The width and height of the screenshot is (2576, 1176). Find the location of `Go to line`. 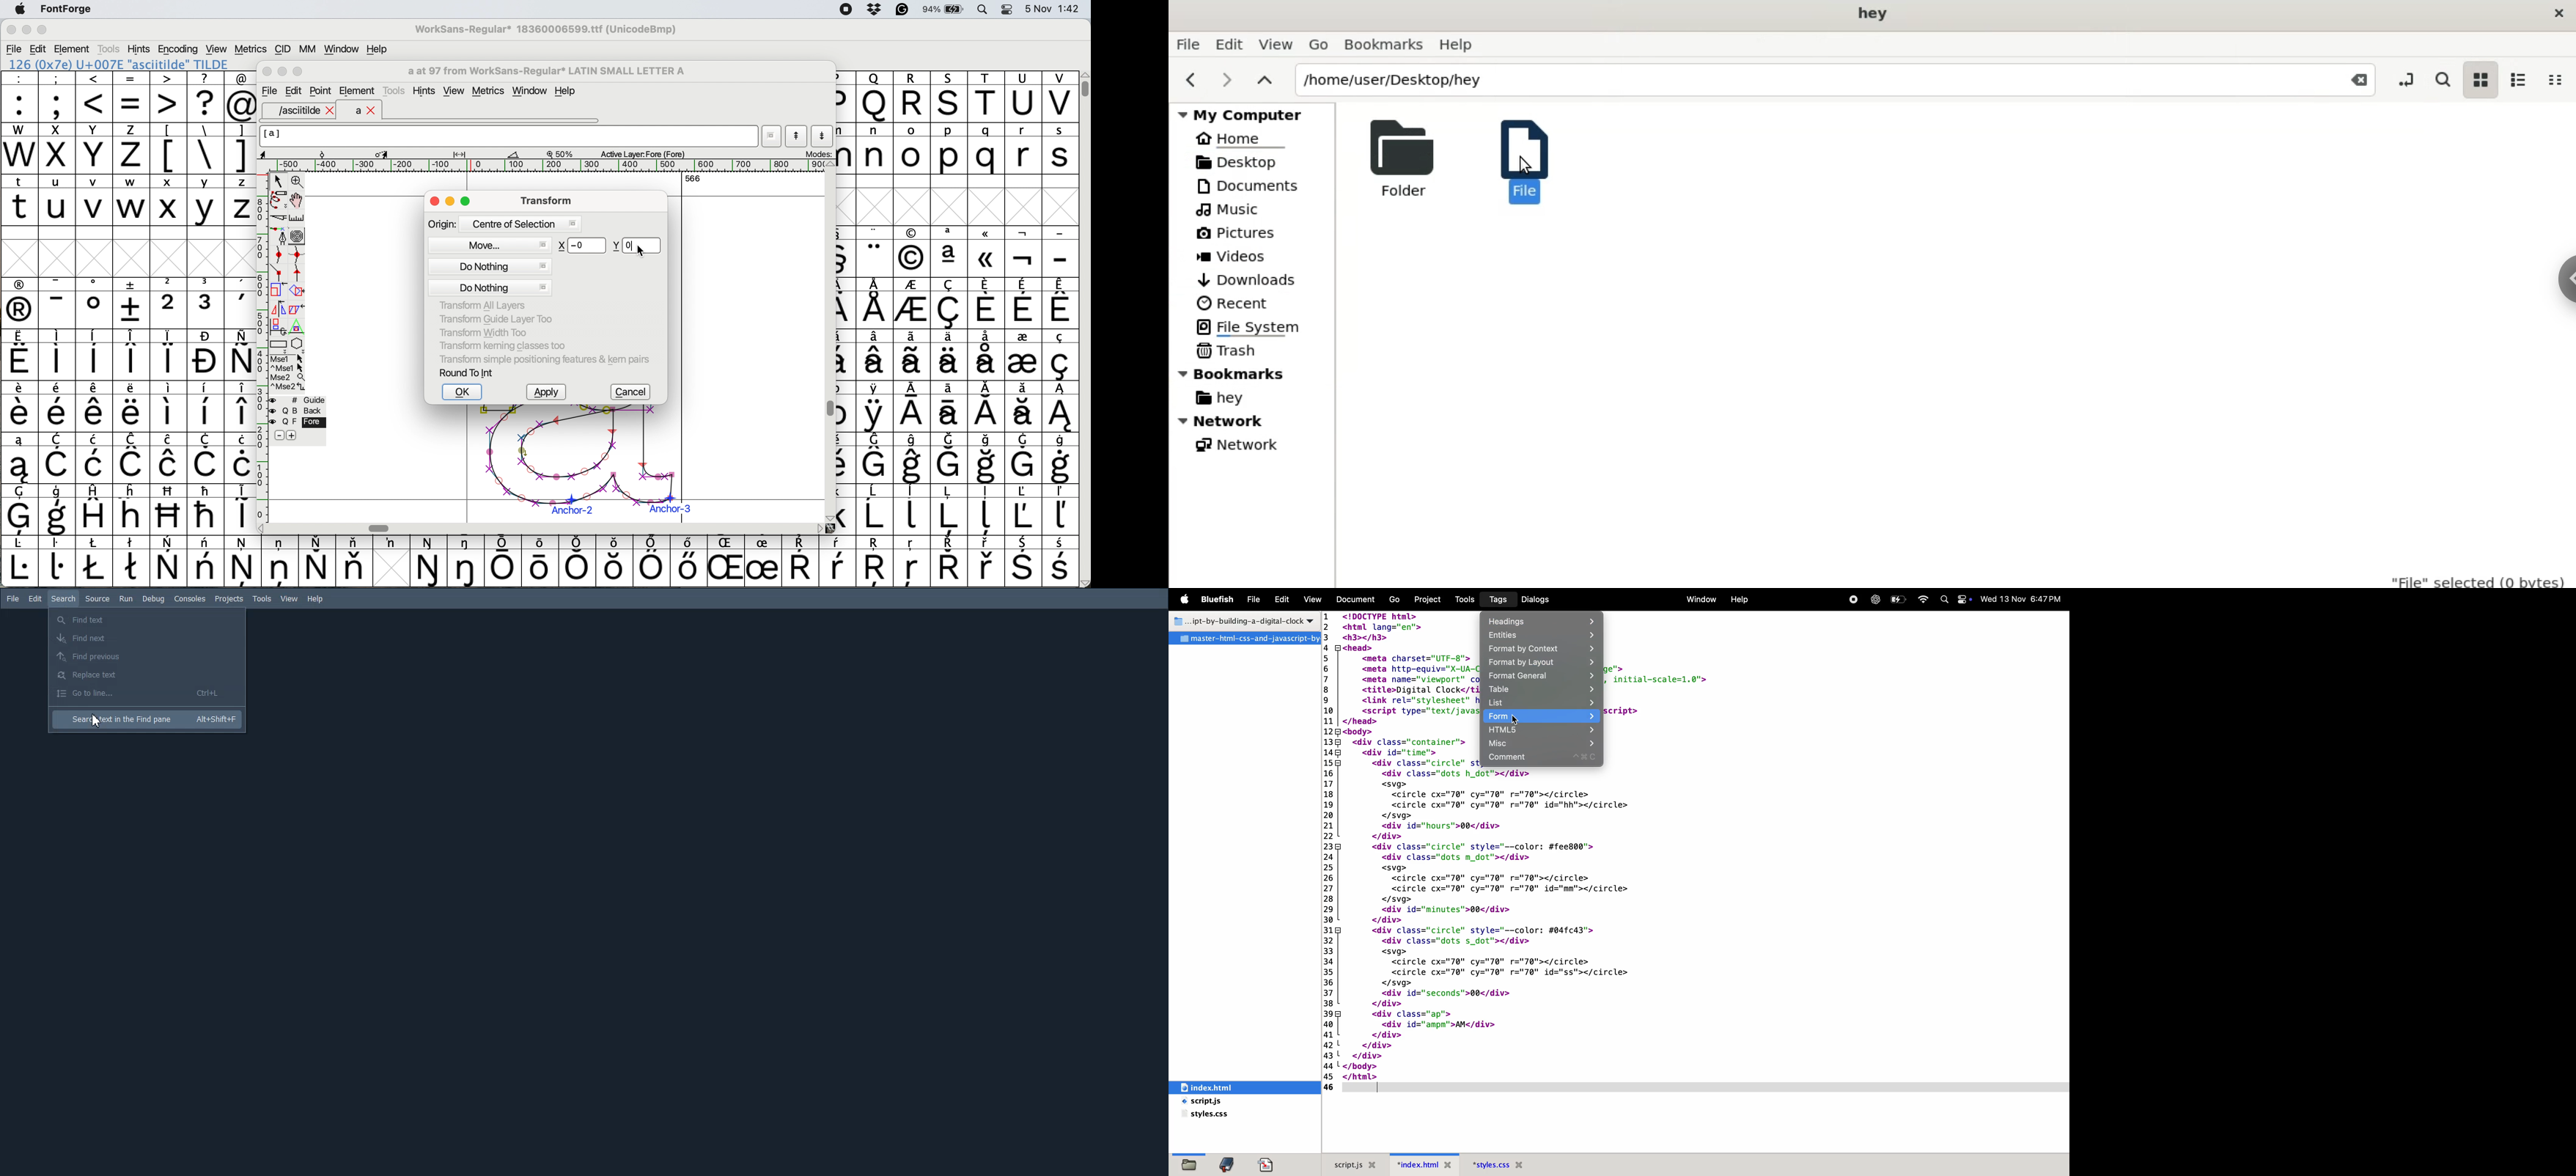

Go to line is located at coordinates (141, 695).